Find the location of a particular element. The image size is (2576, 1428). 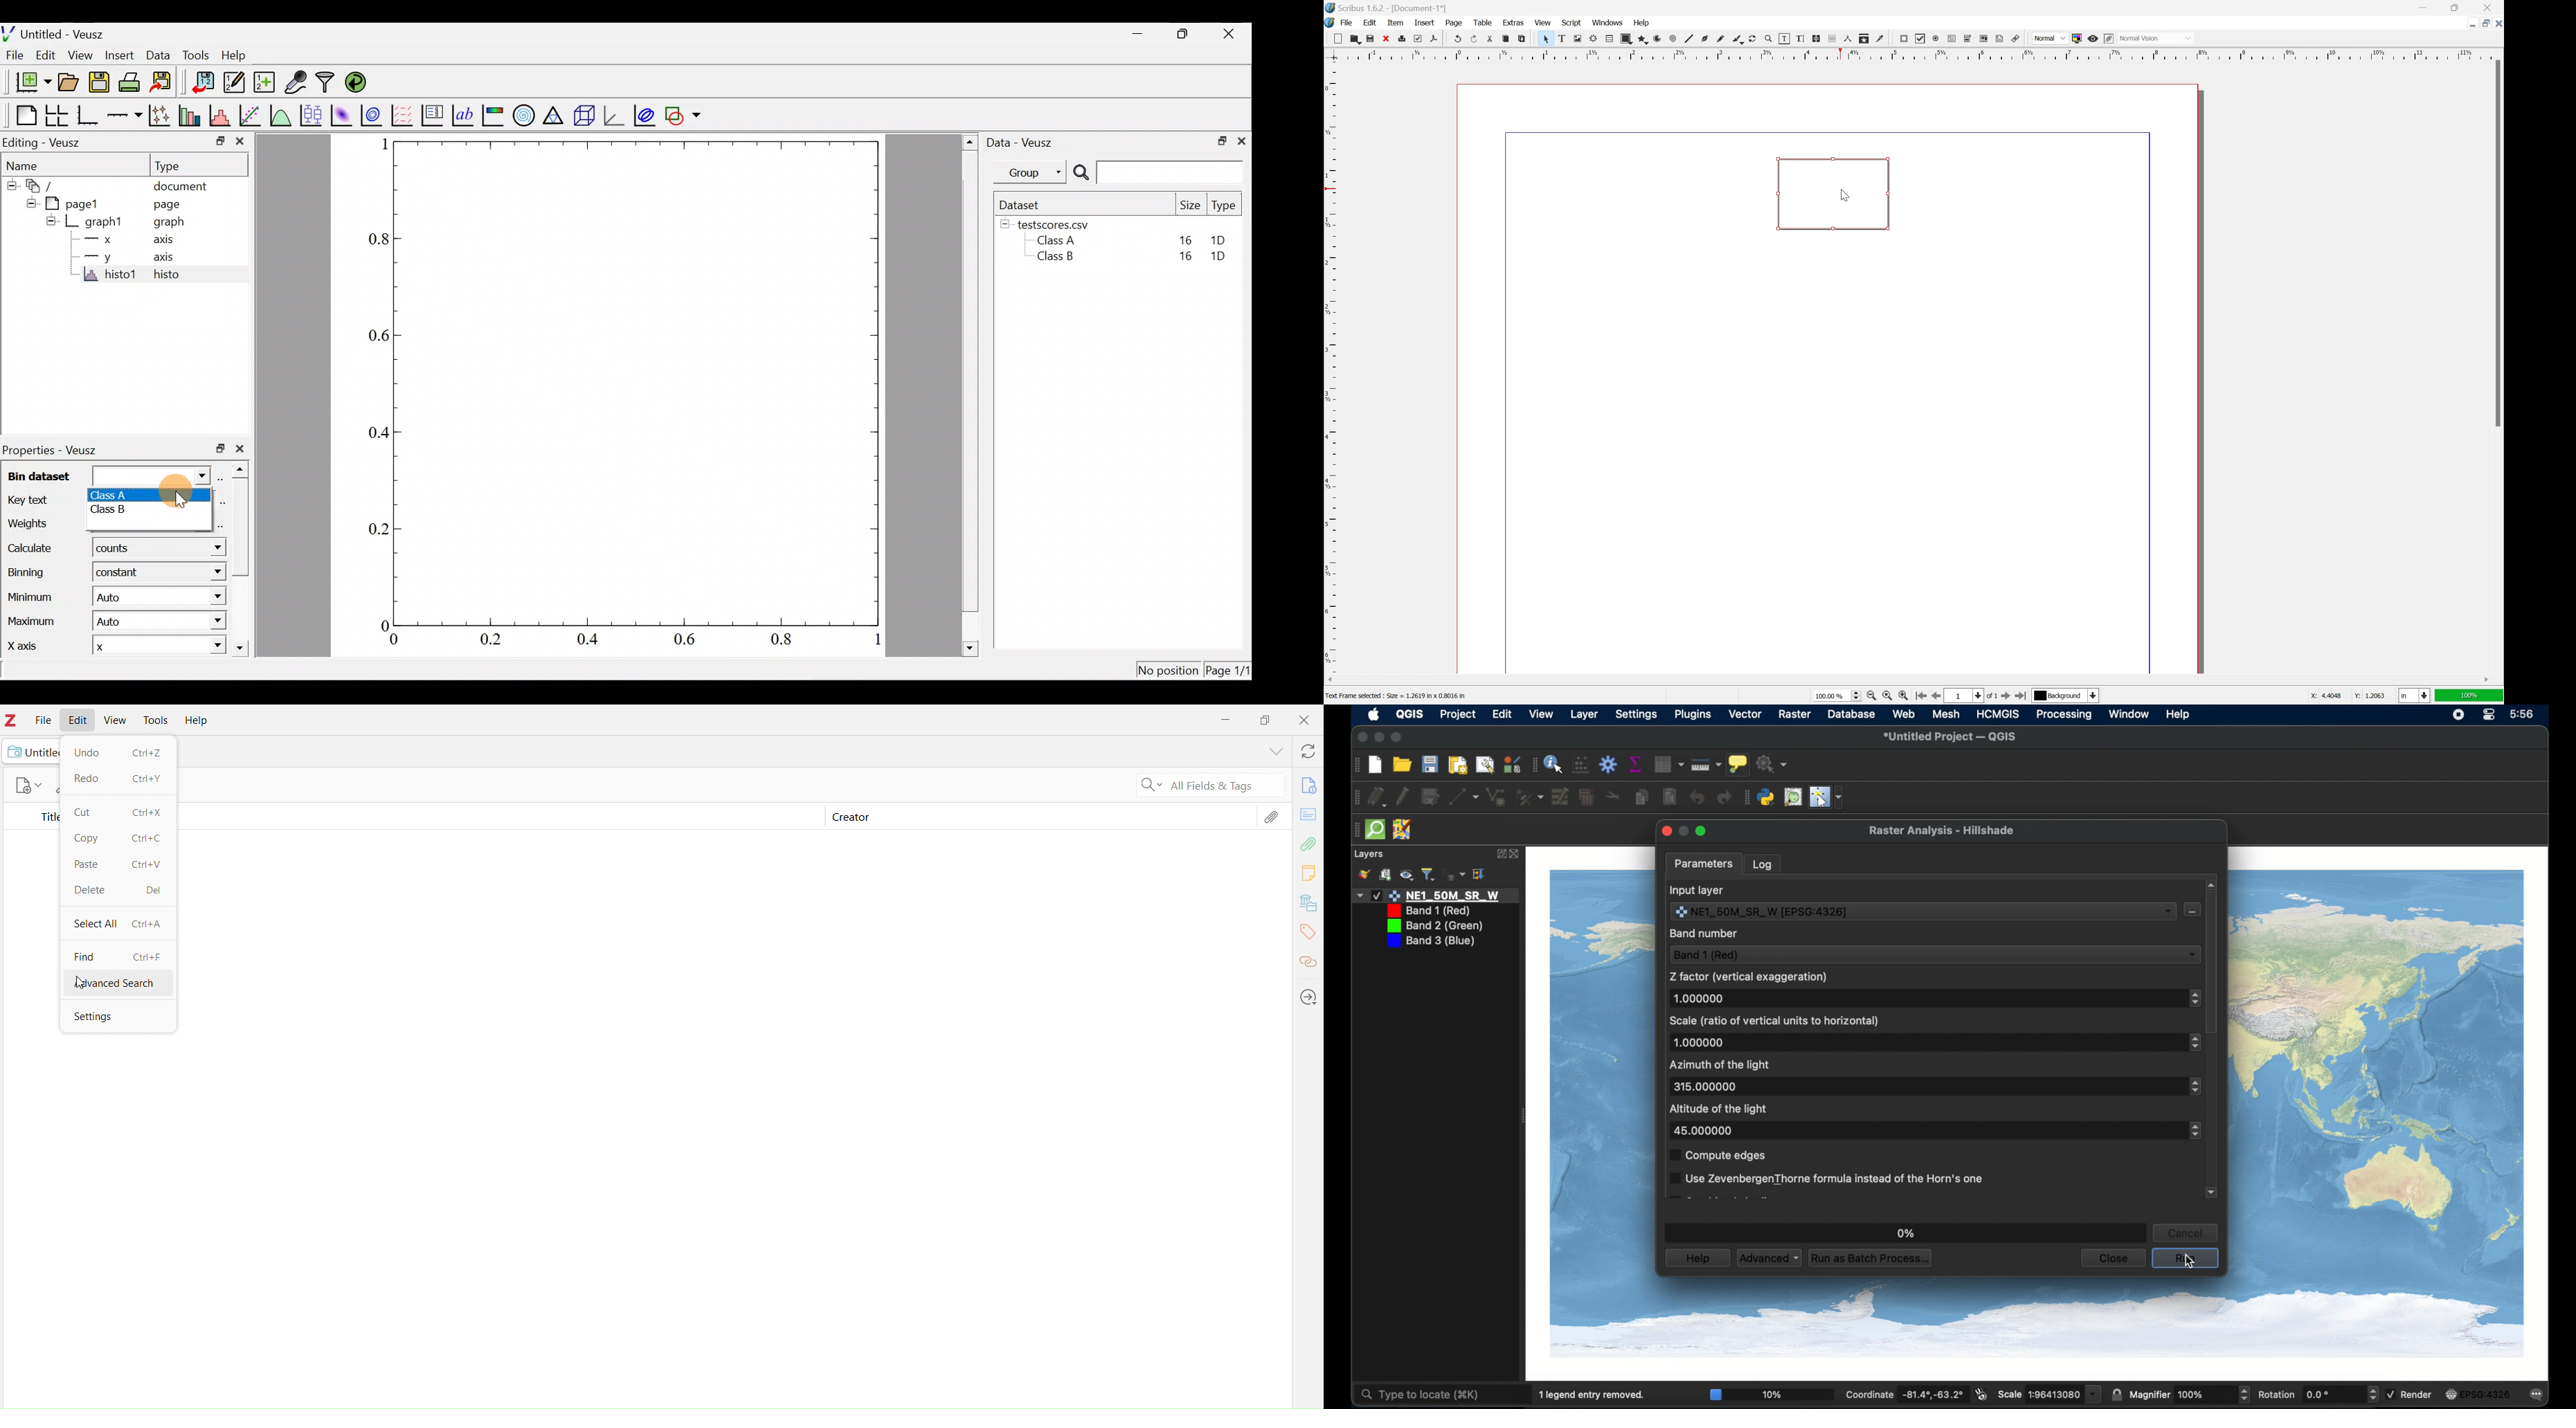

Close is located at coordinates (1305, 720).